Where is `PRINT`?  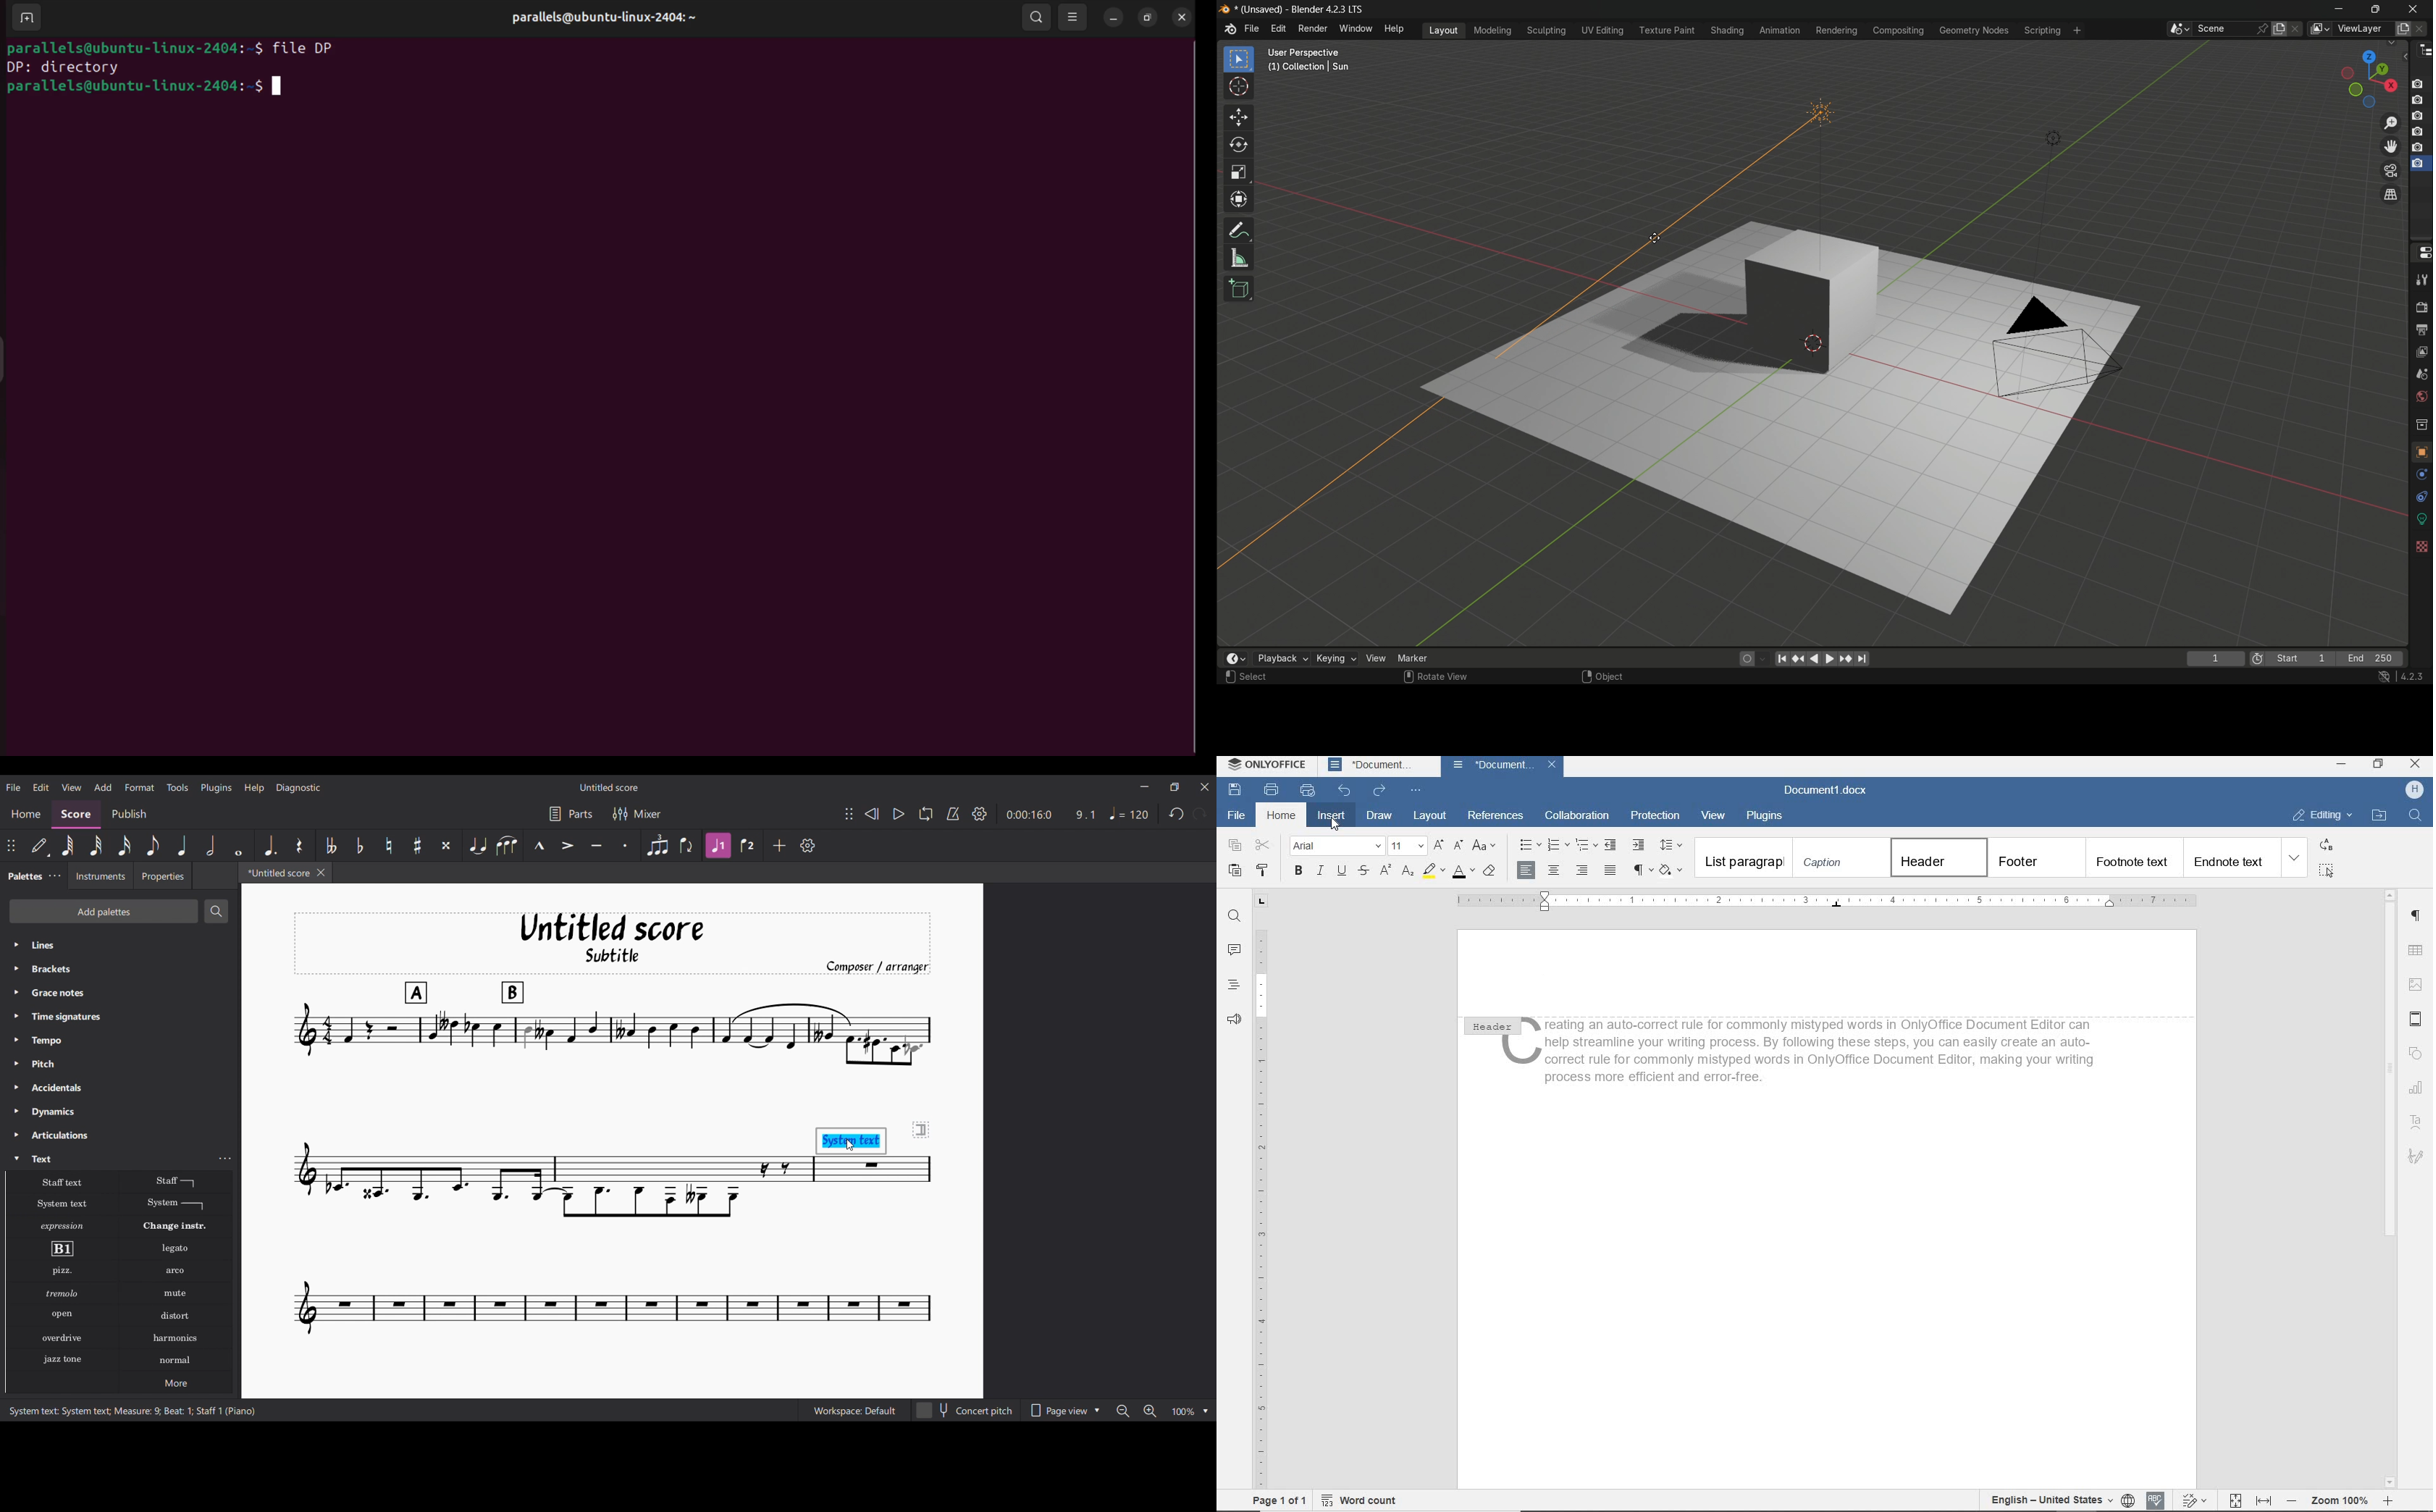
PRINT is located at coordinates (1272, 788).